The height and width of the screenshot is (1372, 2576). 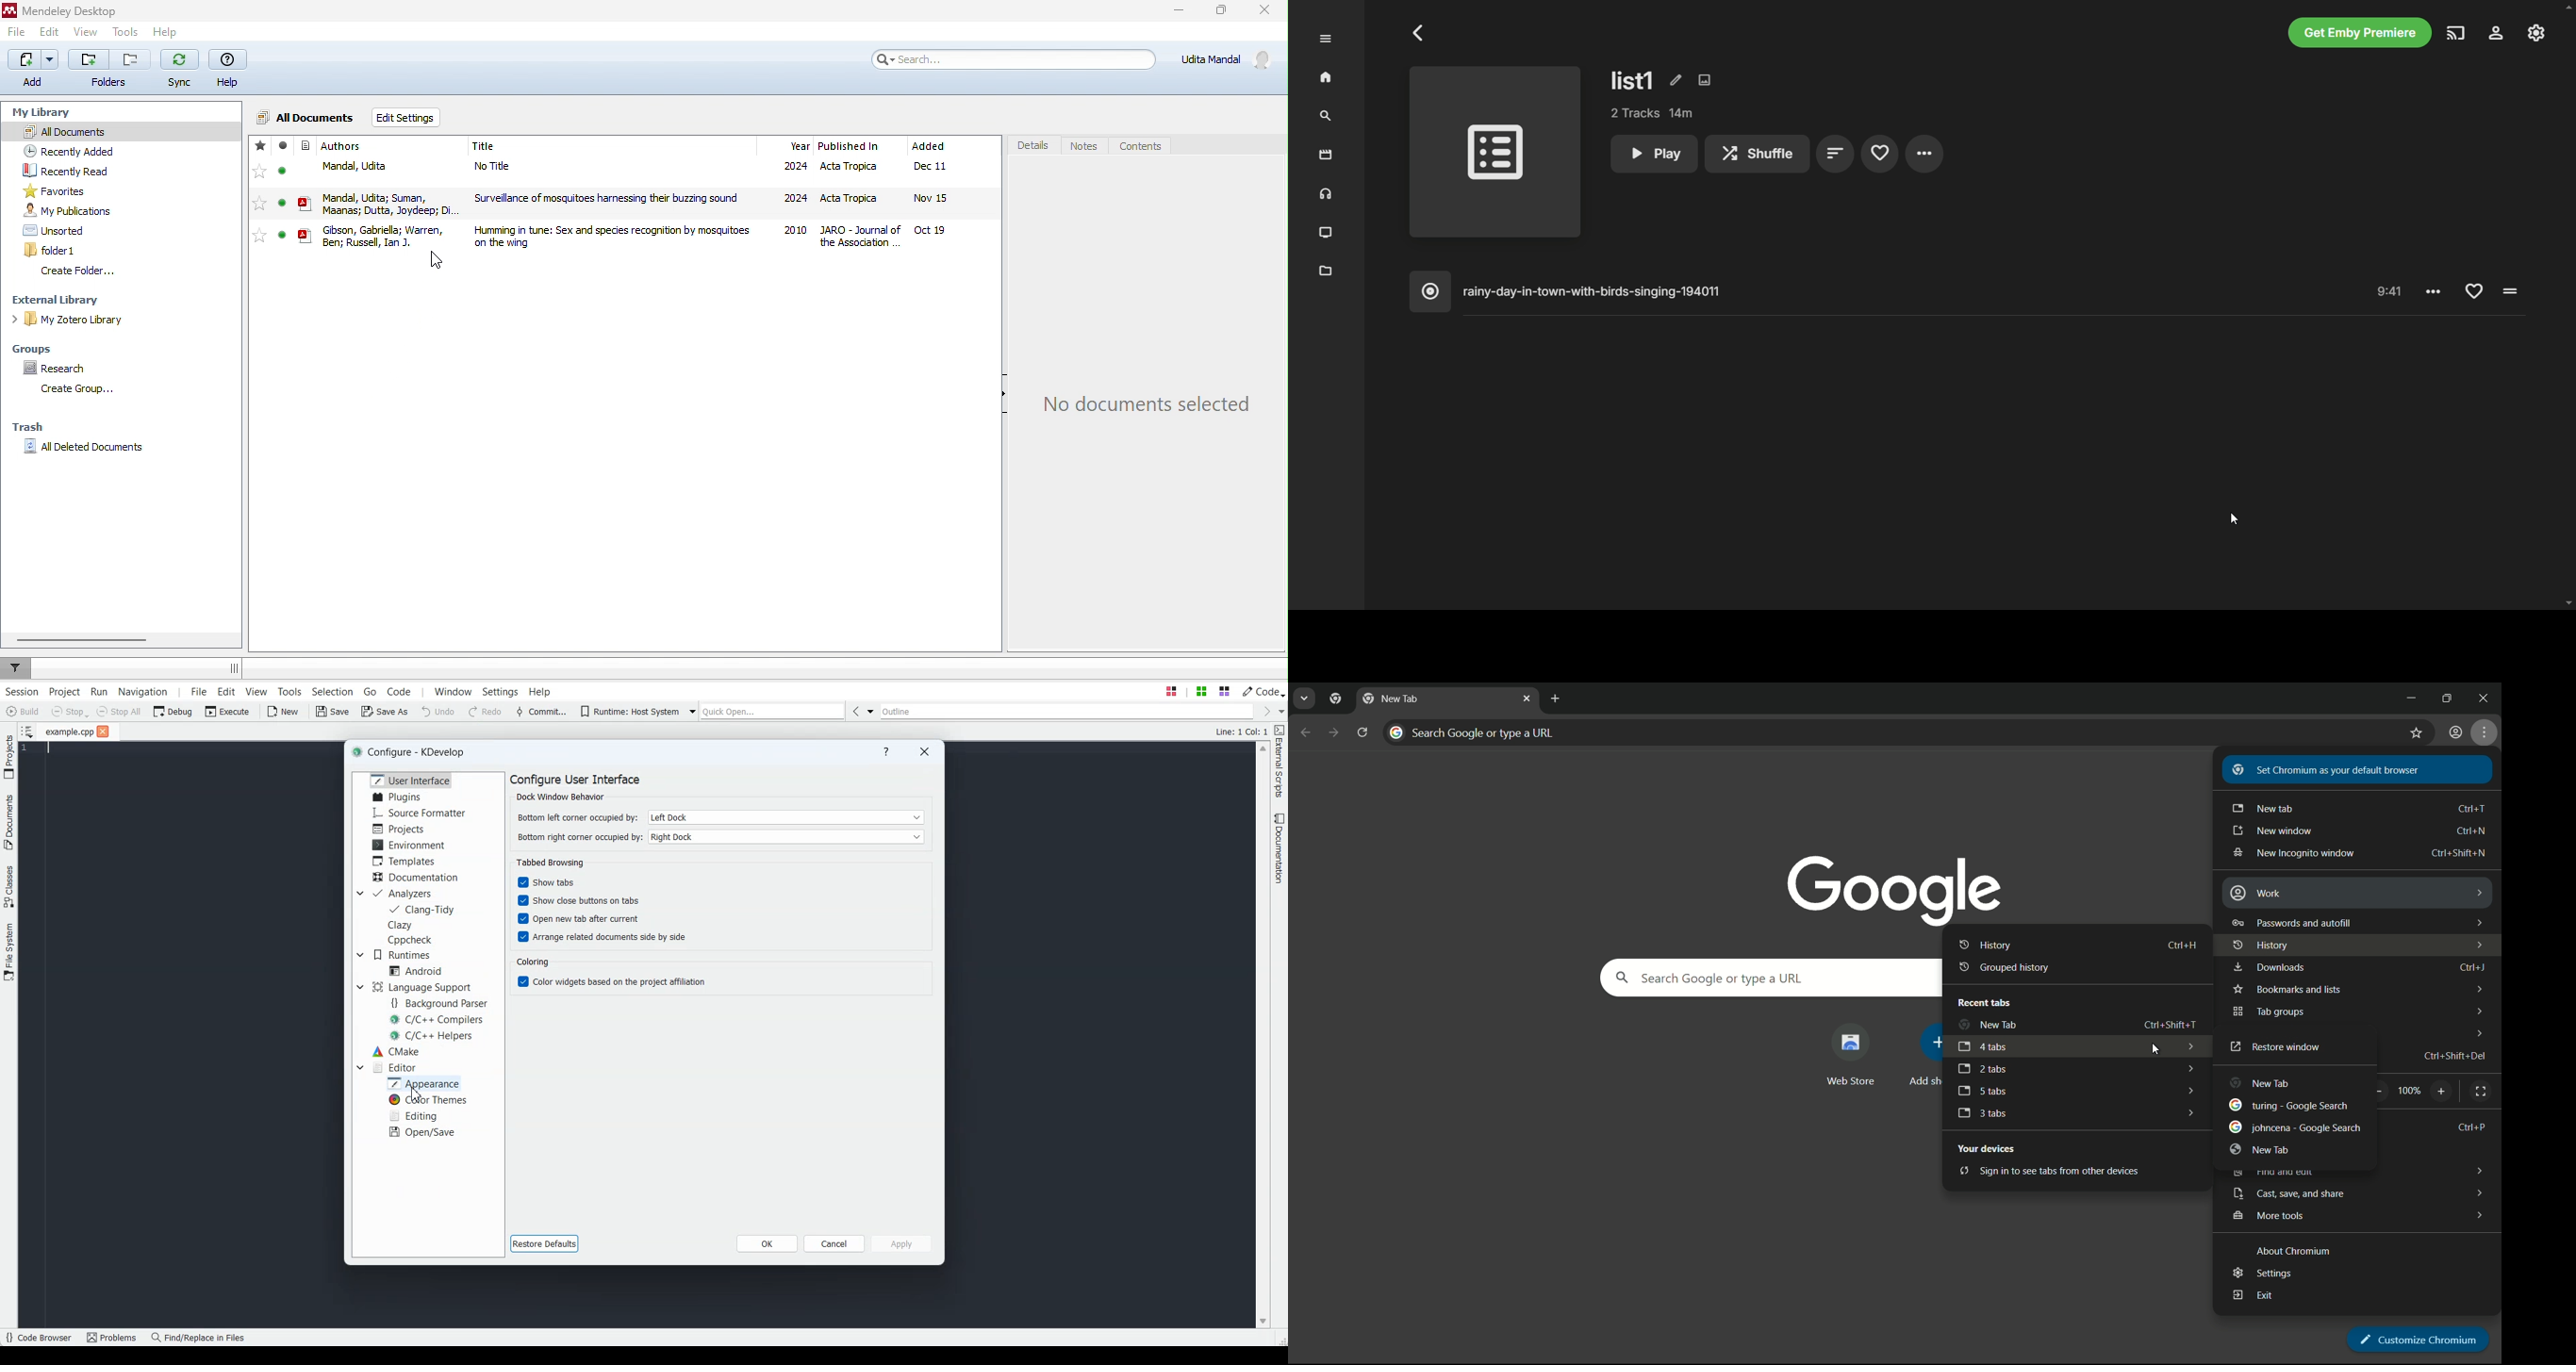 What do you see at coordinates (773, 711) in the screenshot?
I see `Quick Open` at bounding box center [773, 711].